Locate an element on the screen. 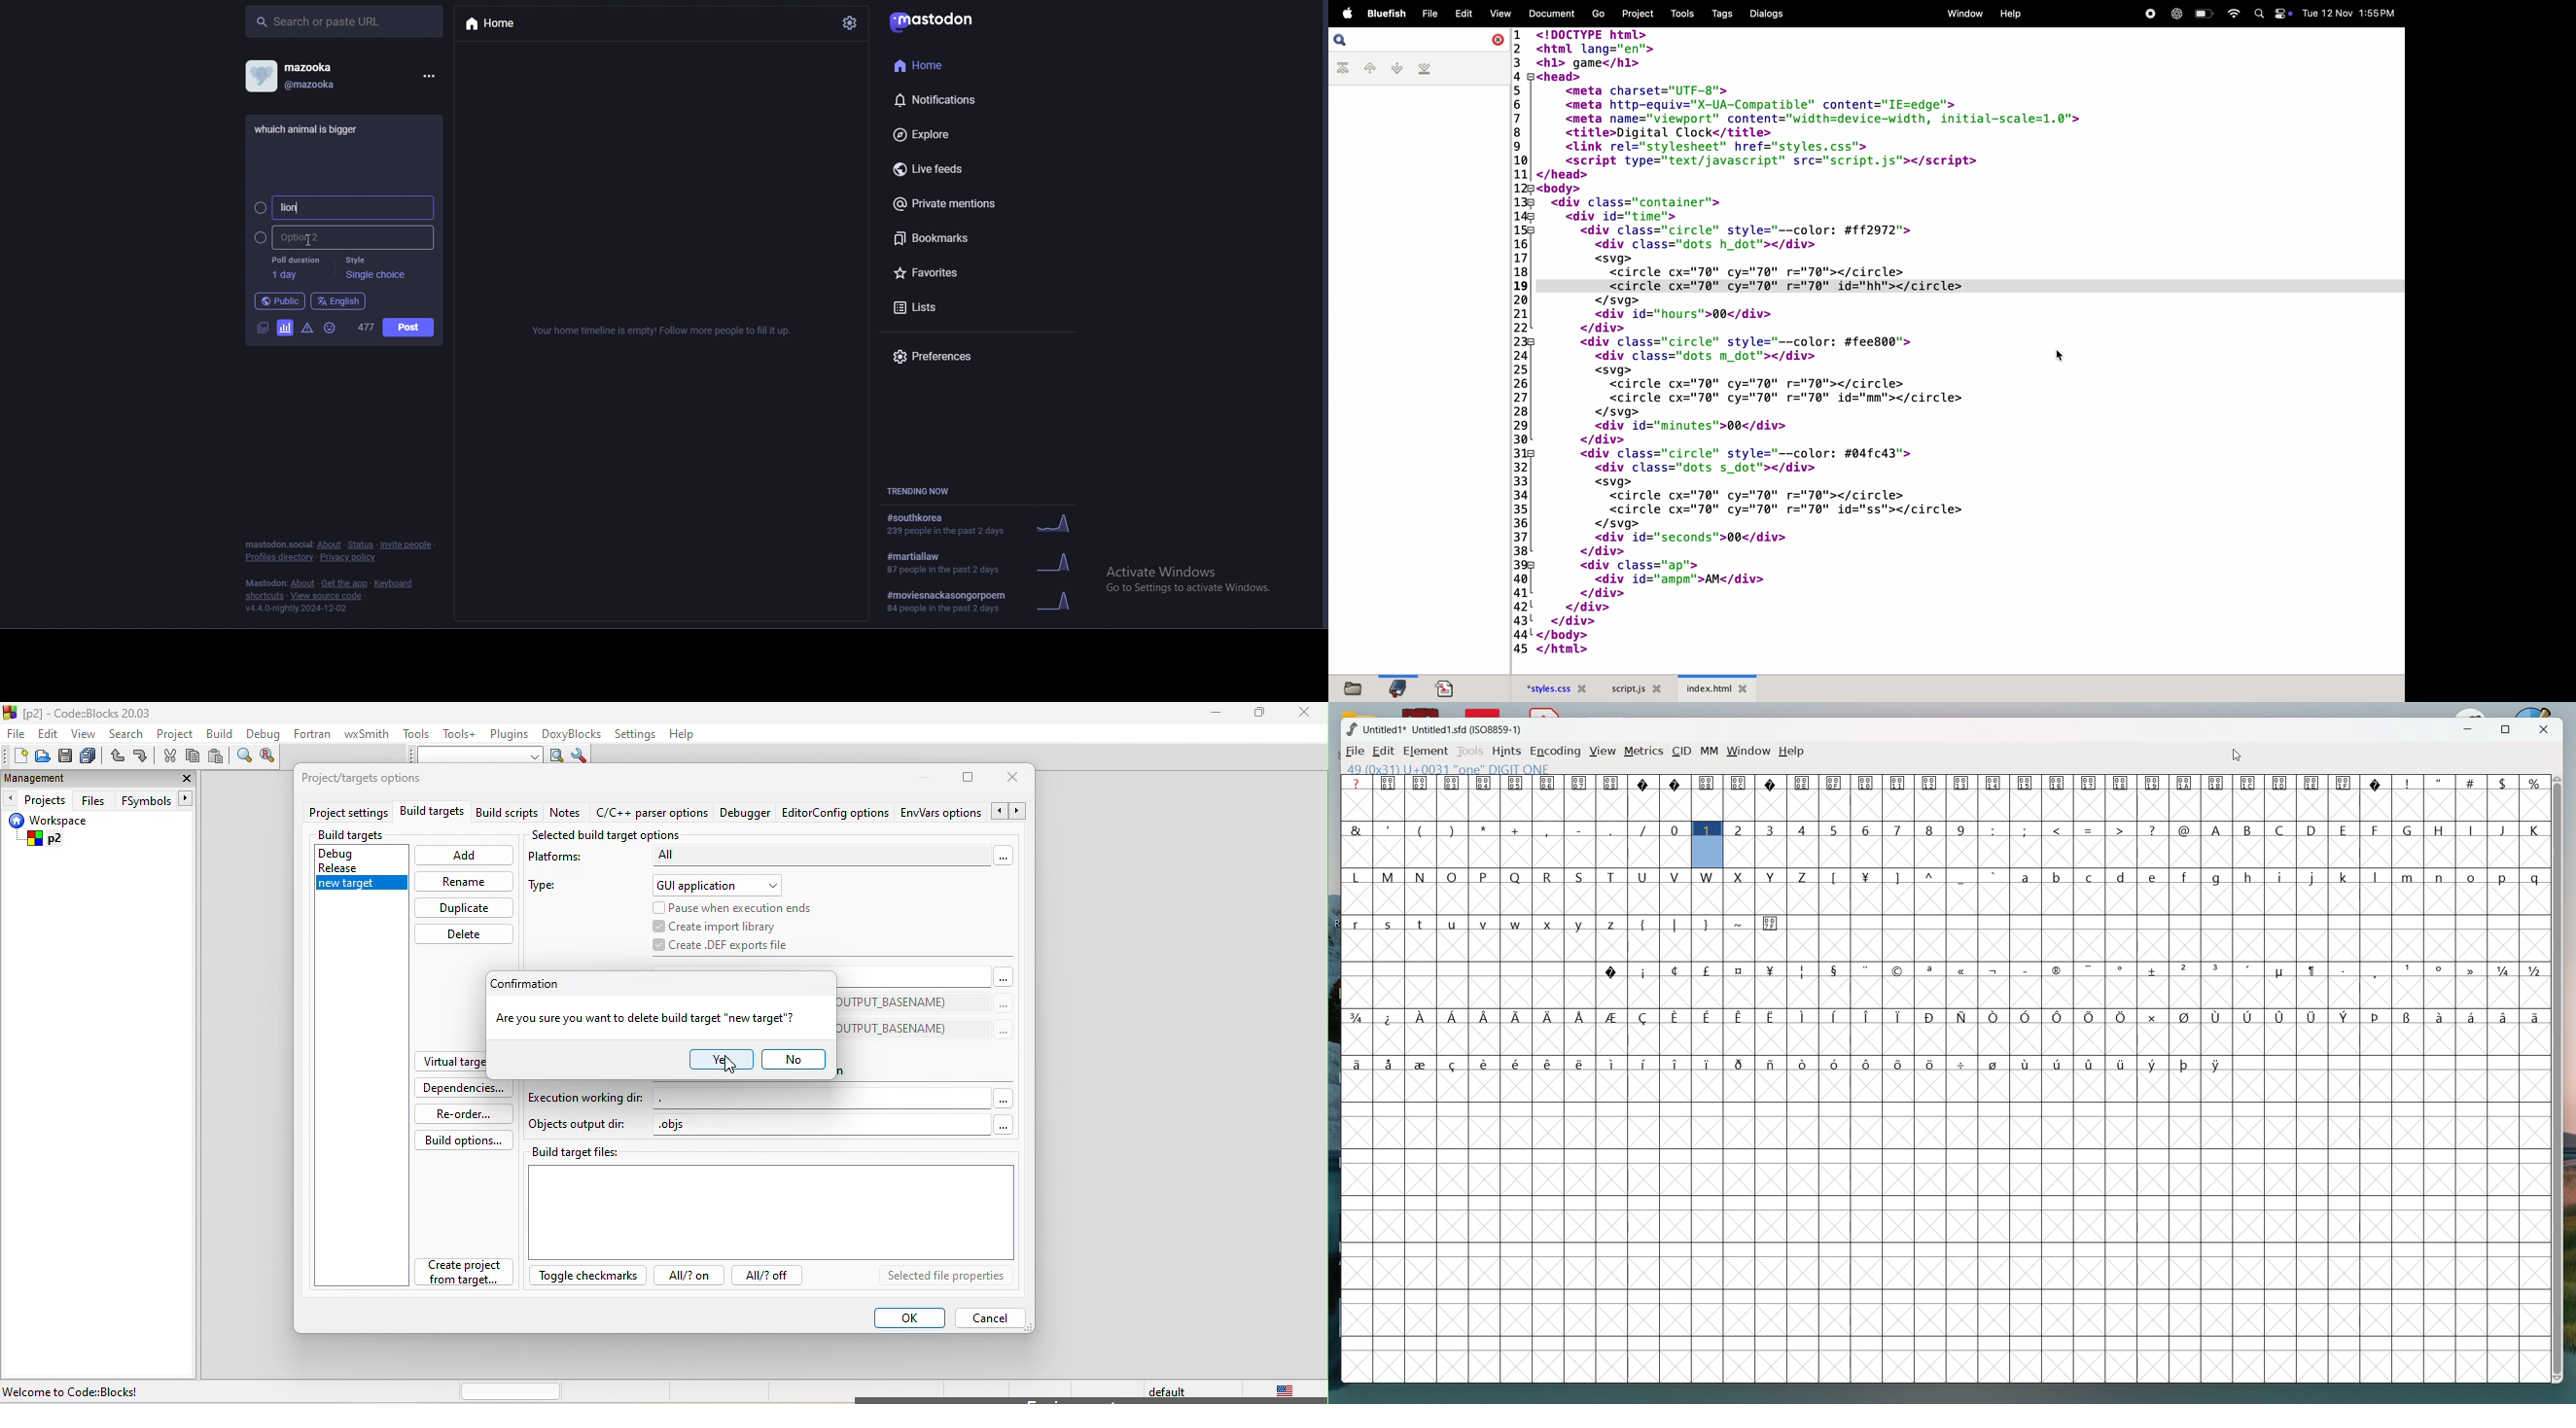 This screenshot has height=1428, width=2576. symbol is located at coordinates (1454, 1063).